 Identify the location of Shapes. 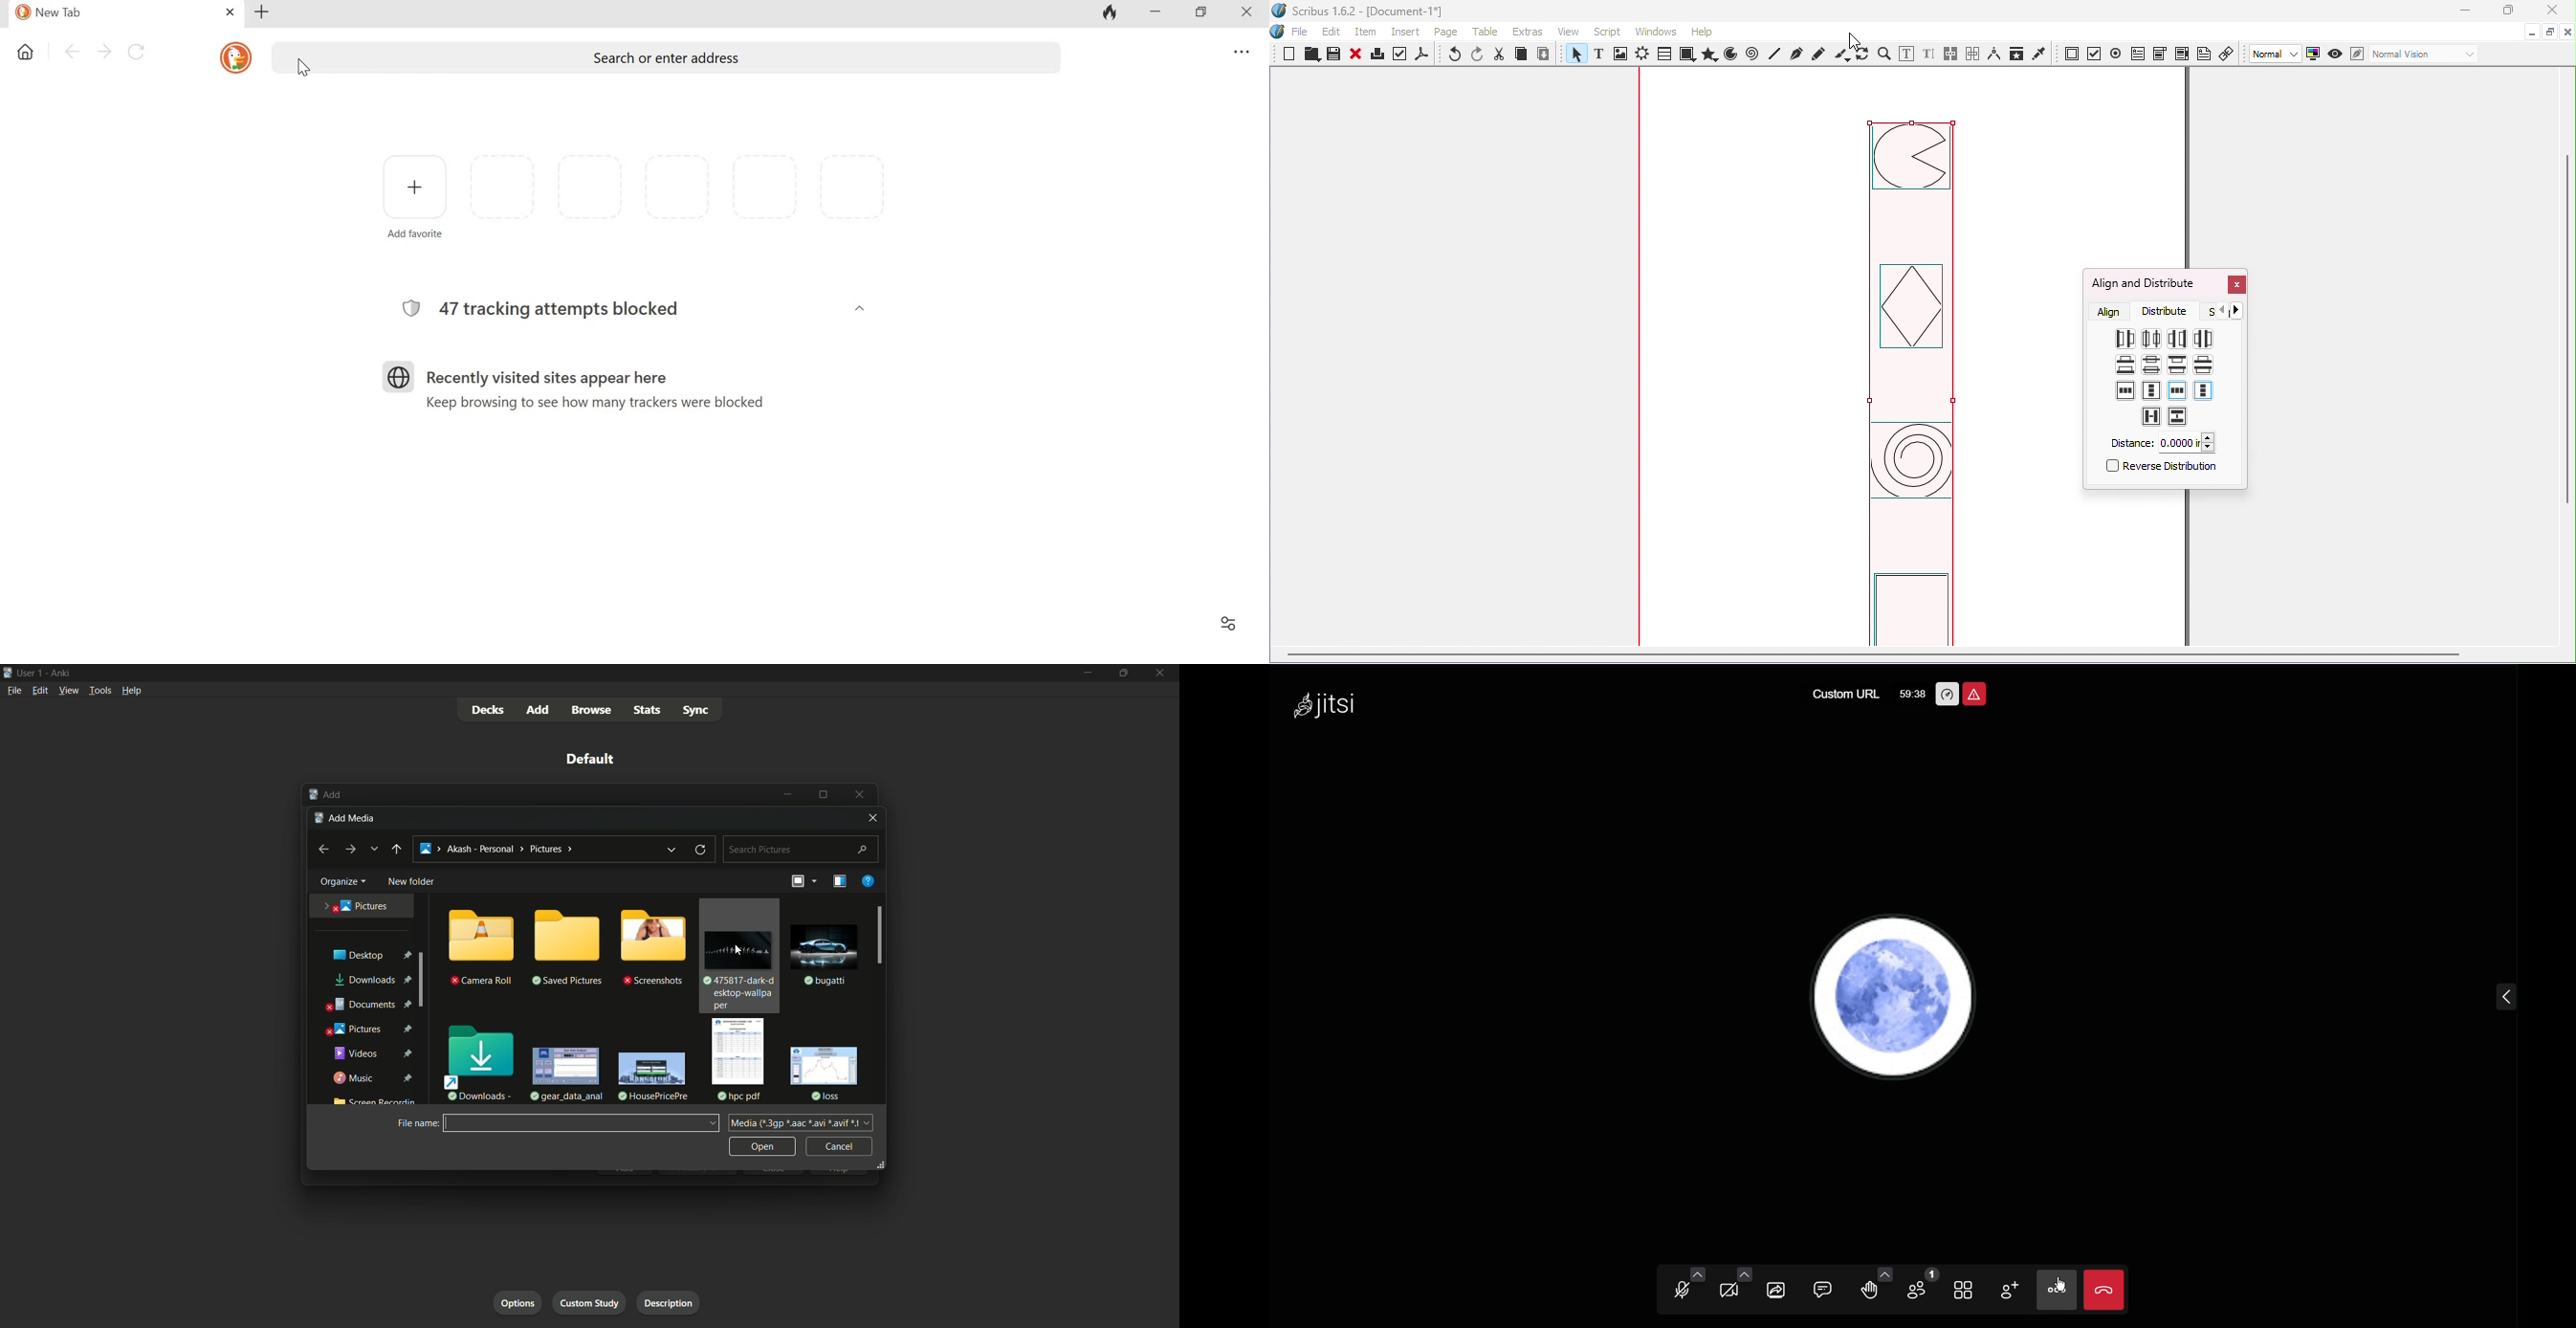
(1686, 55).